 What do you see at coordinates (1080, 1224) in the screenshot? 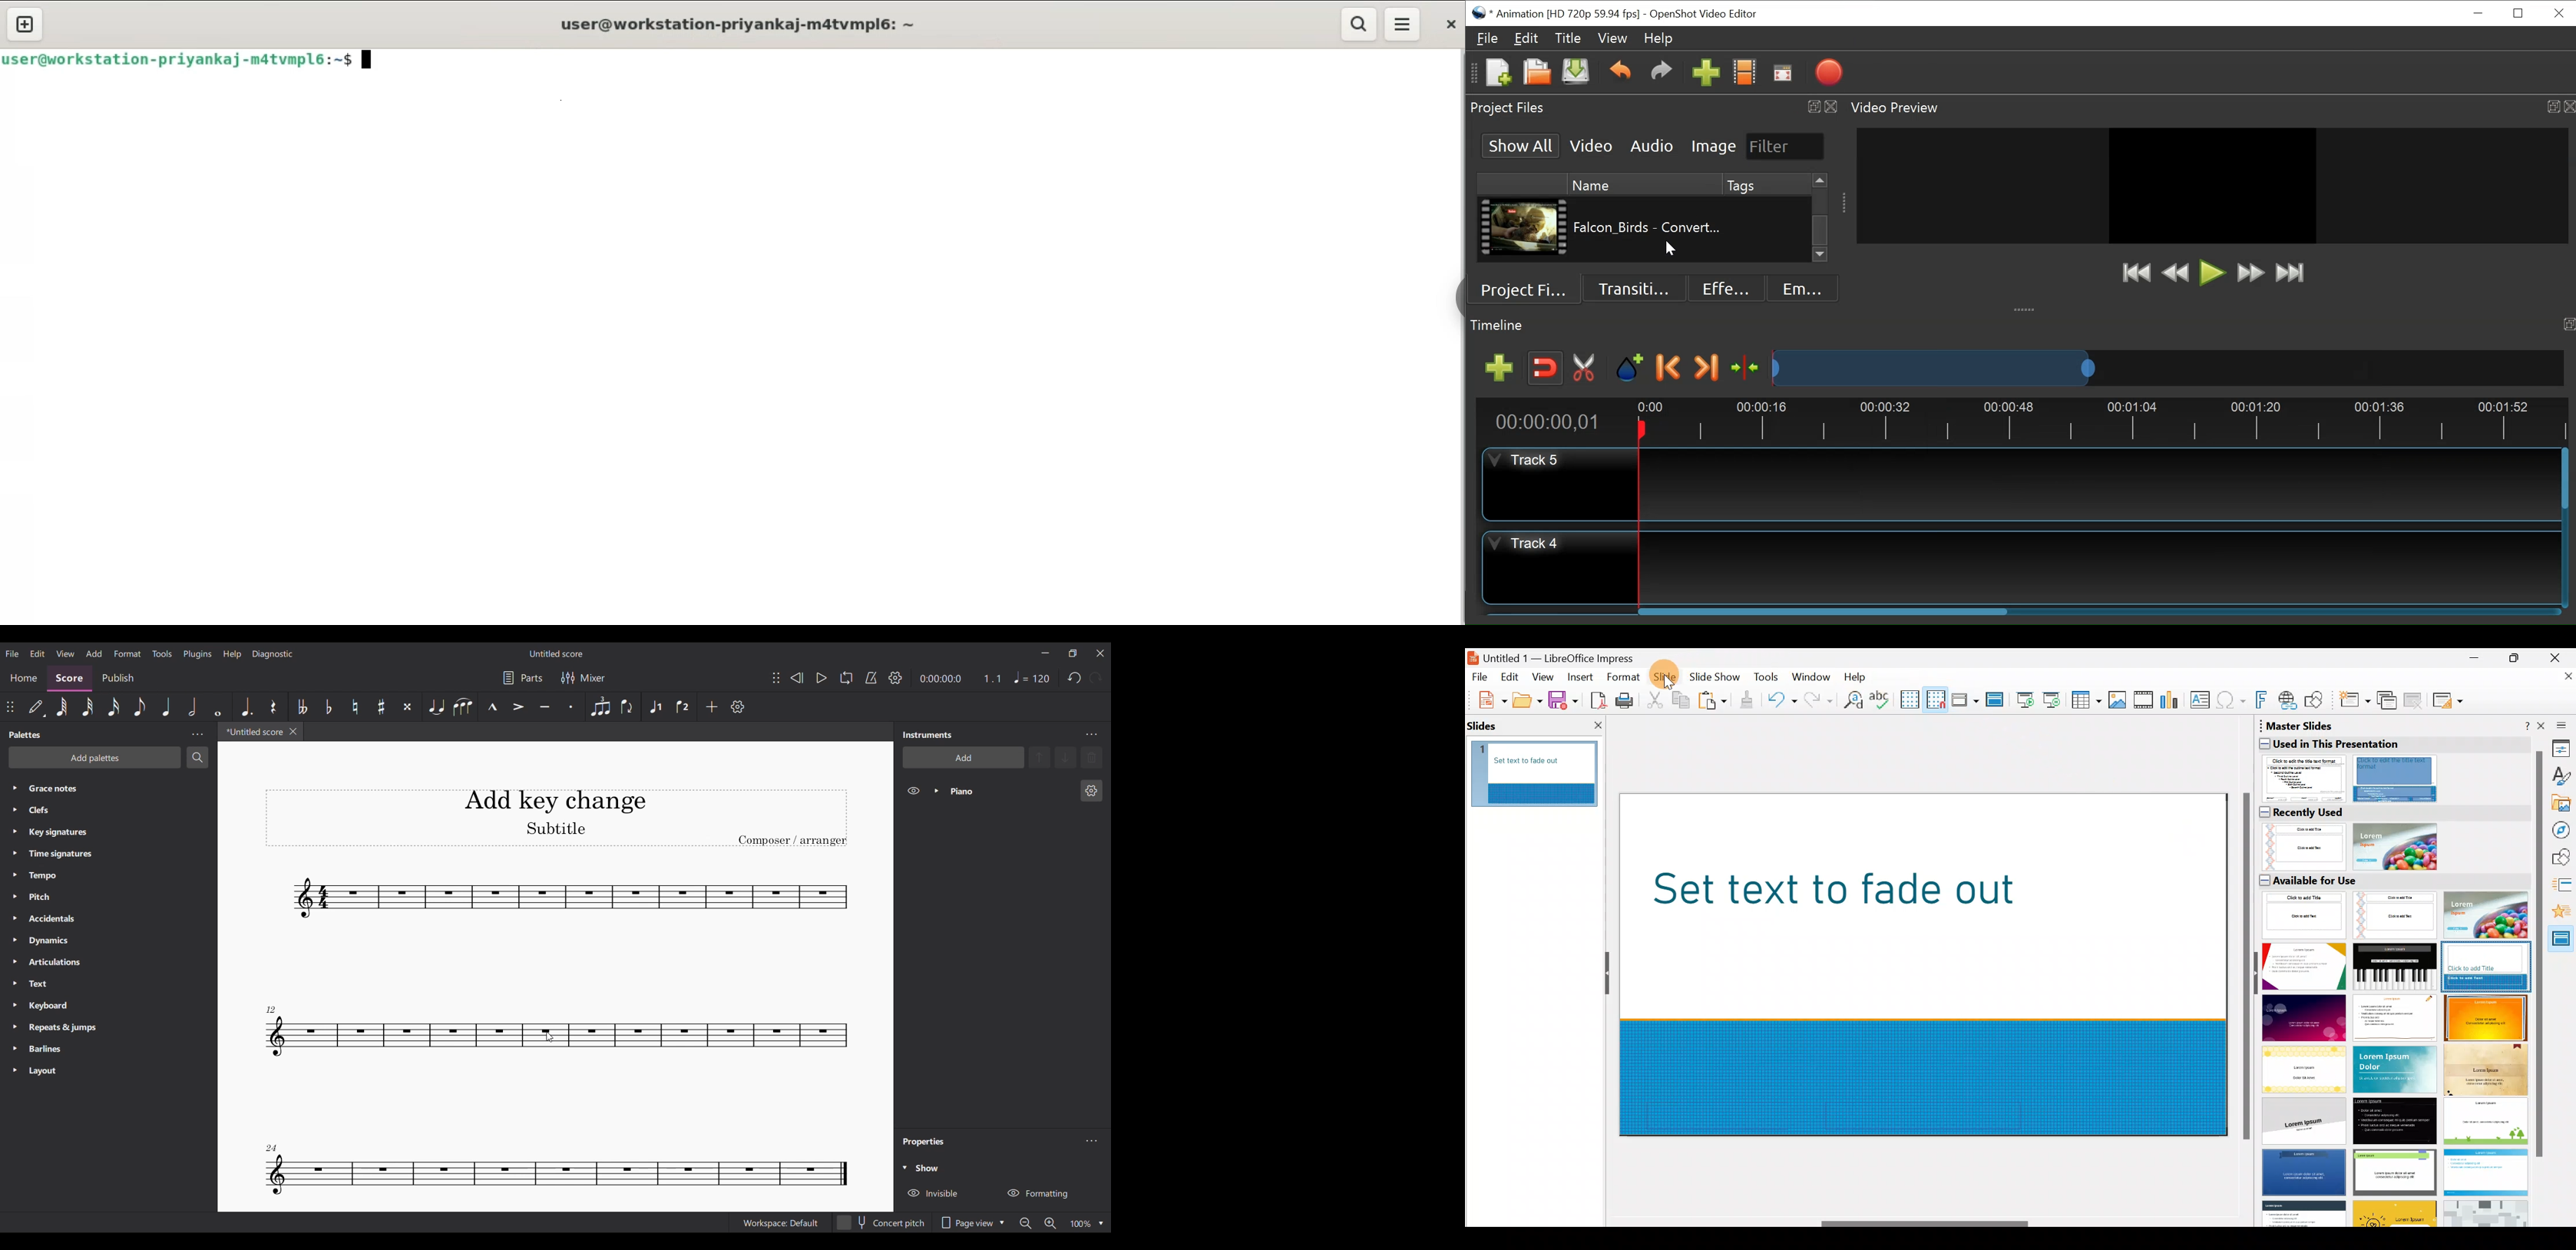
I see `Current zoom factor` at bounding box center [1080, 1224].